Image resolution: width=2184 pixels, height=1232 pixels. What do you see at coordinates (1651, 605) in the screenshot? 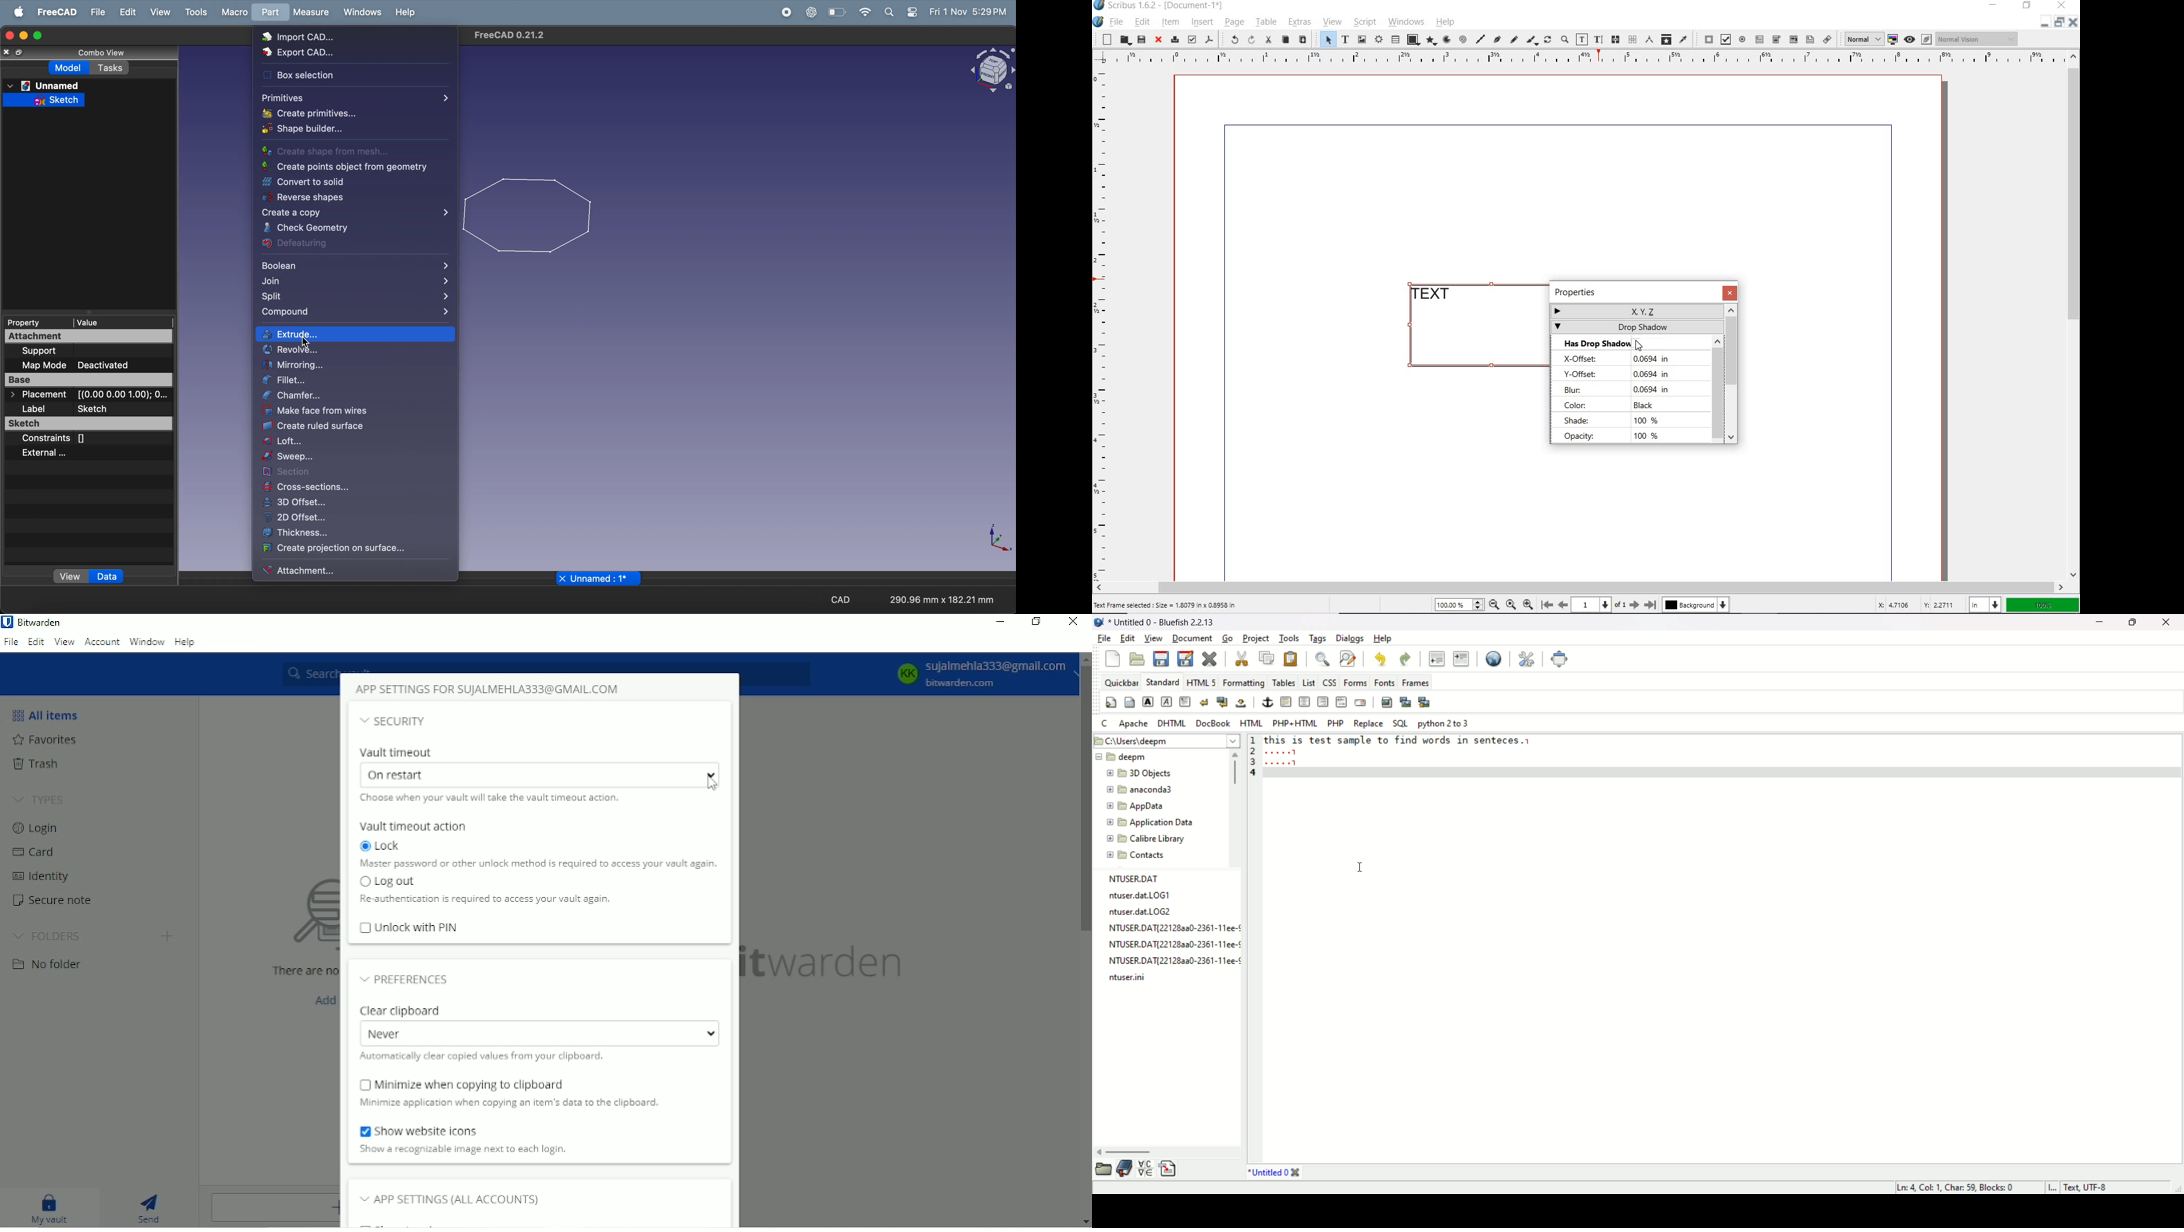
I see `Last Page` at bounding box center [1651, 605].